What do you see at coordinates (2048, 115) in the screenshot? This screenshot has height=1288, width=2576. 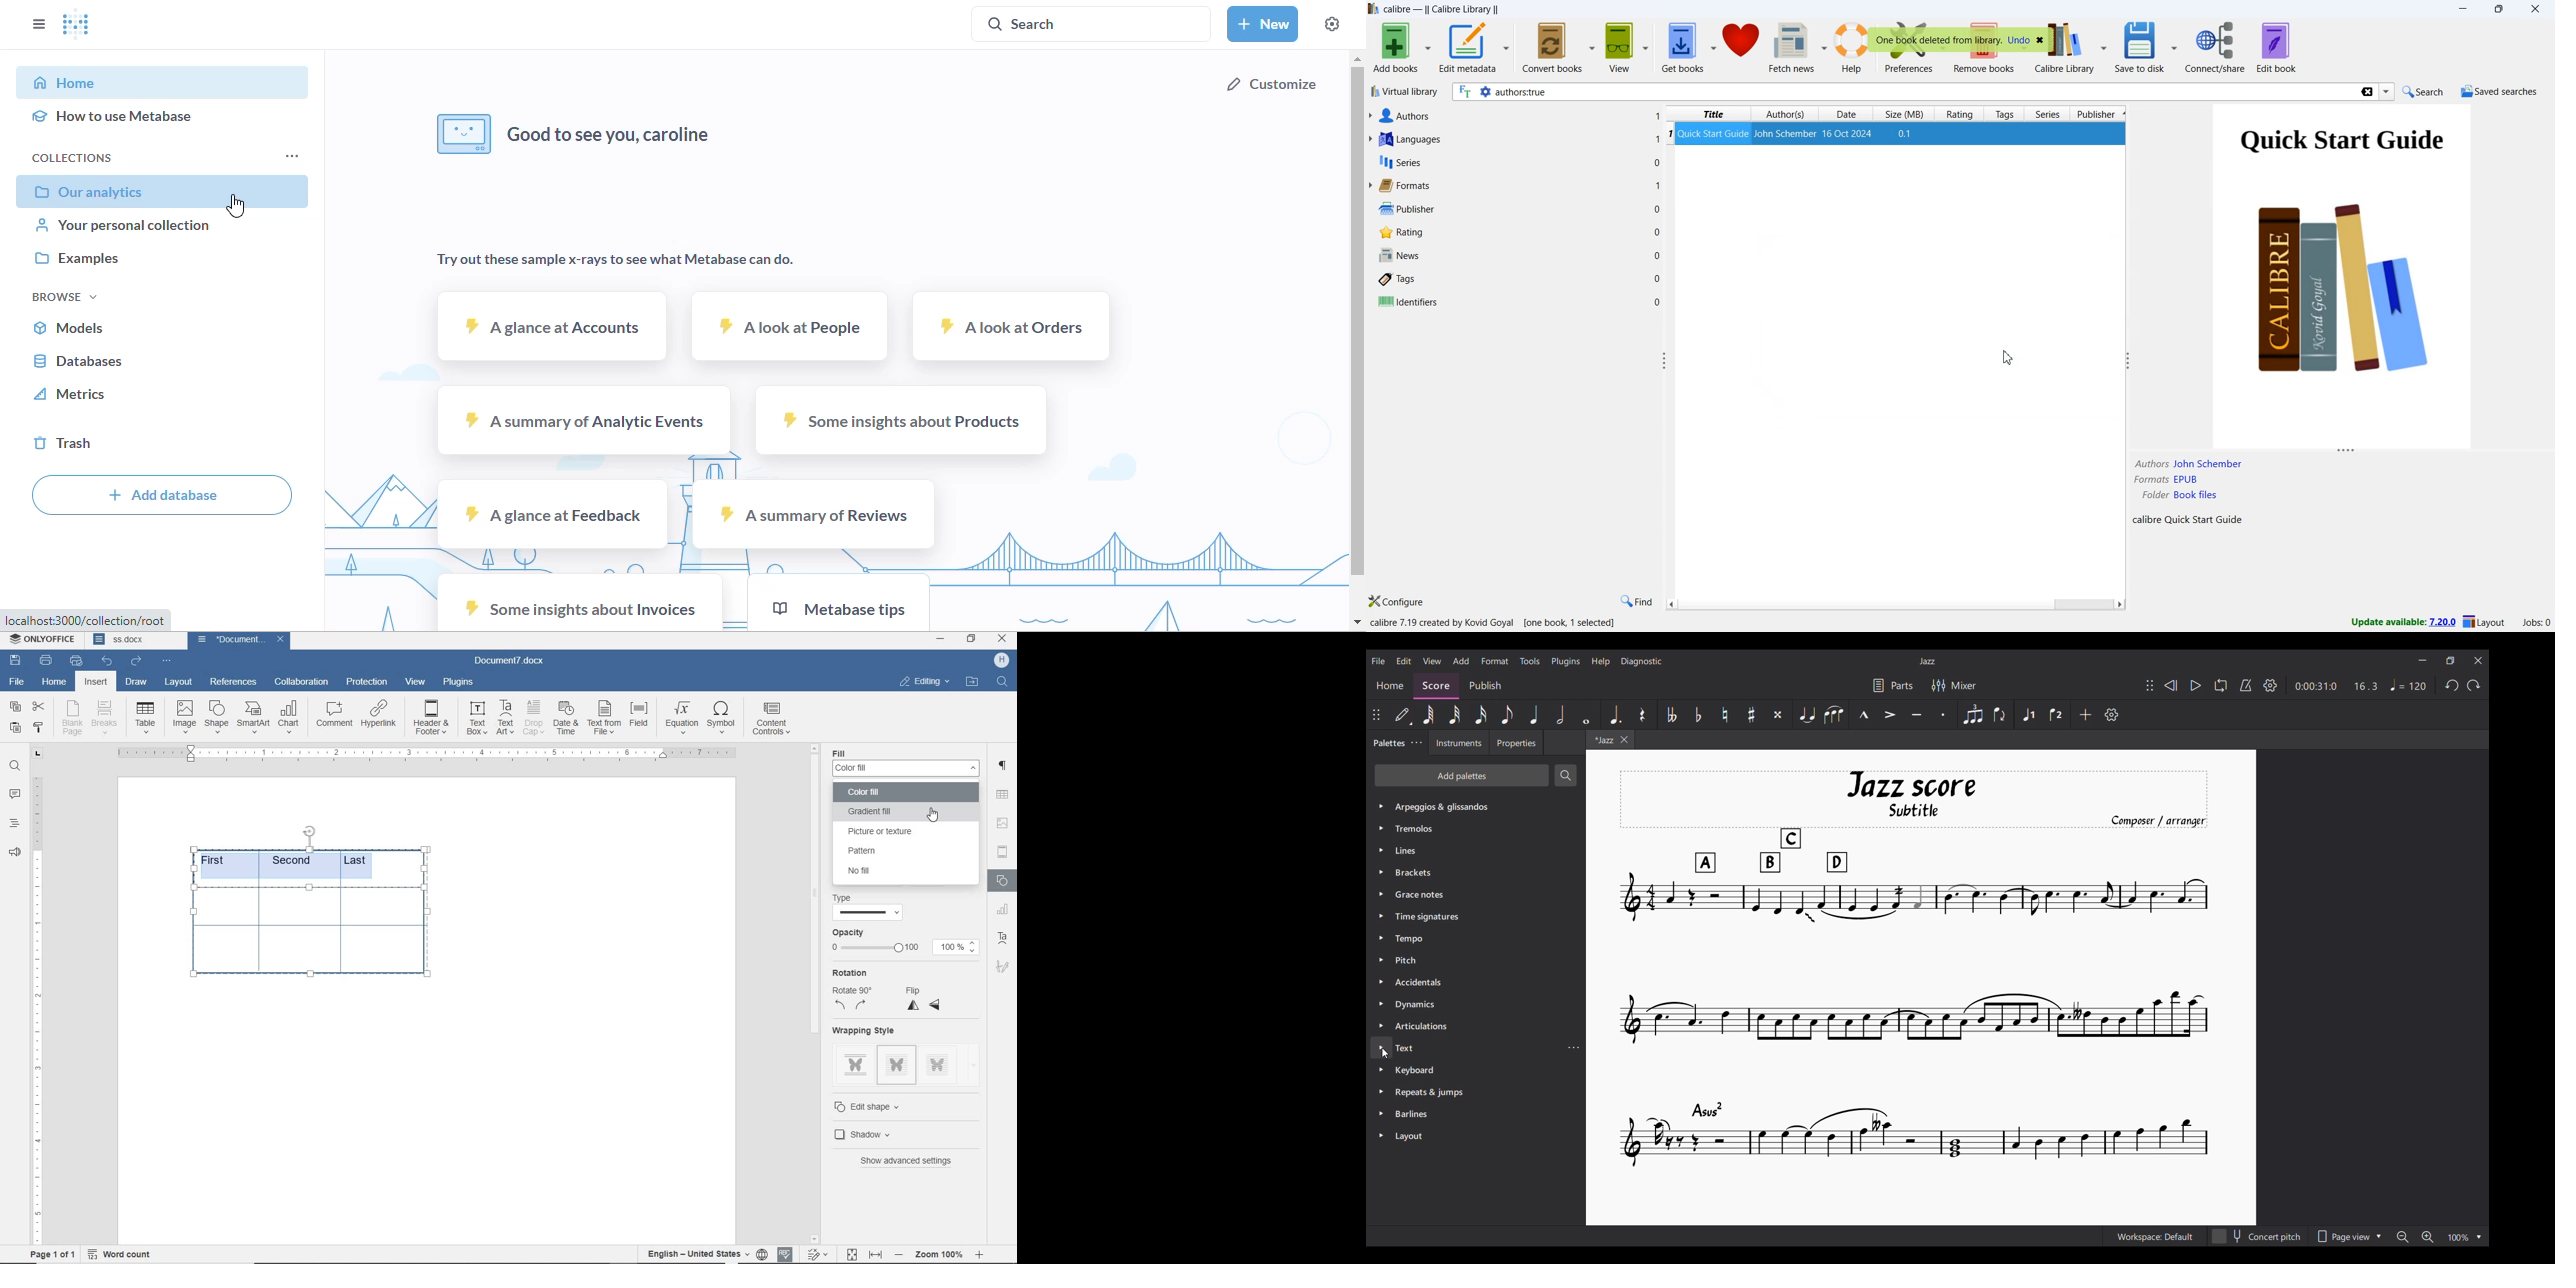 I see `series` at bounding box center [2048, 115].